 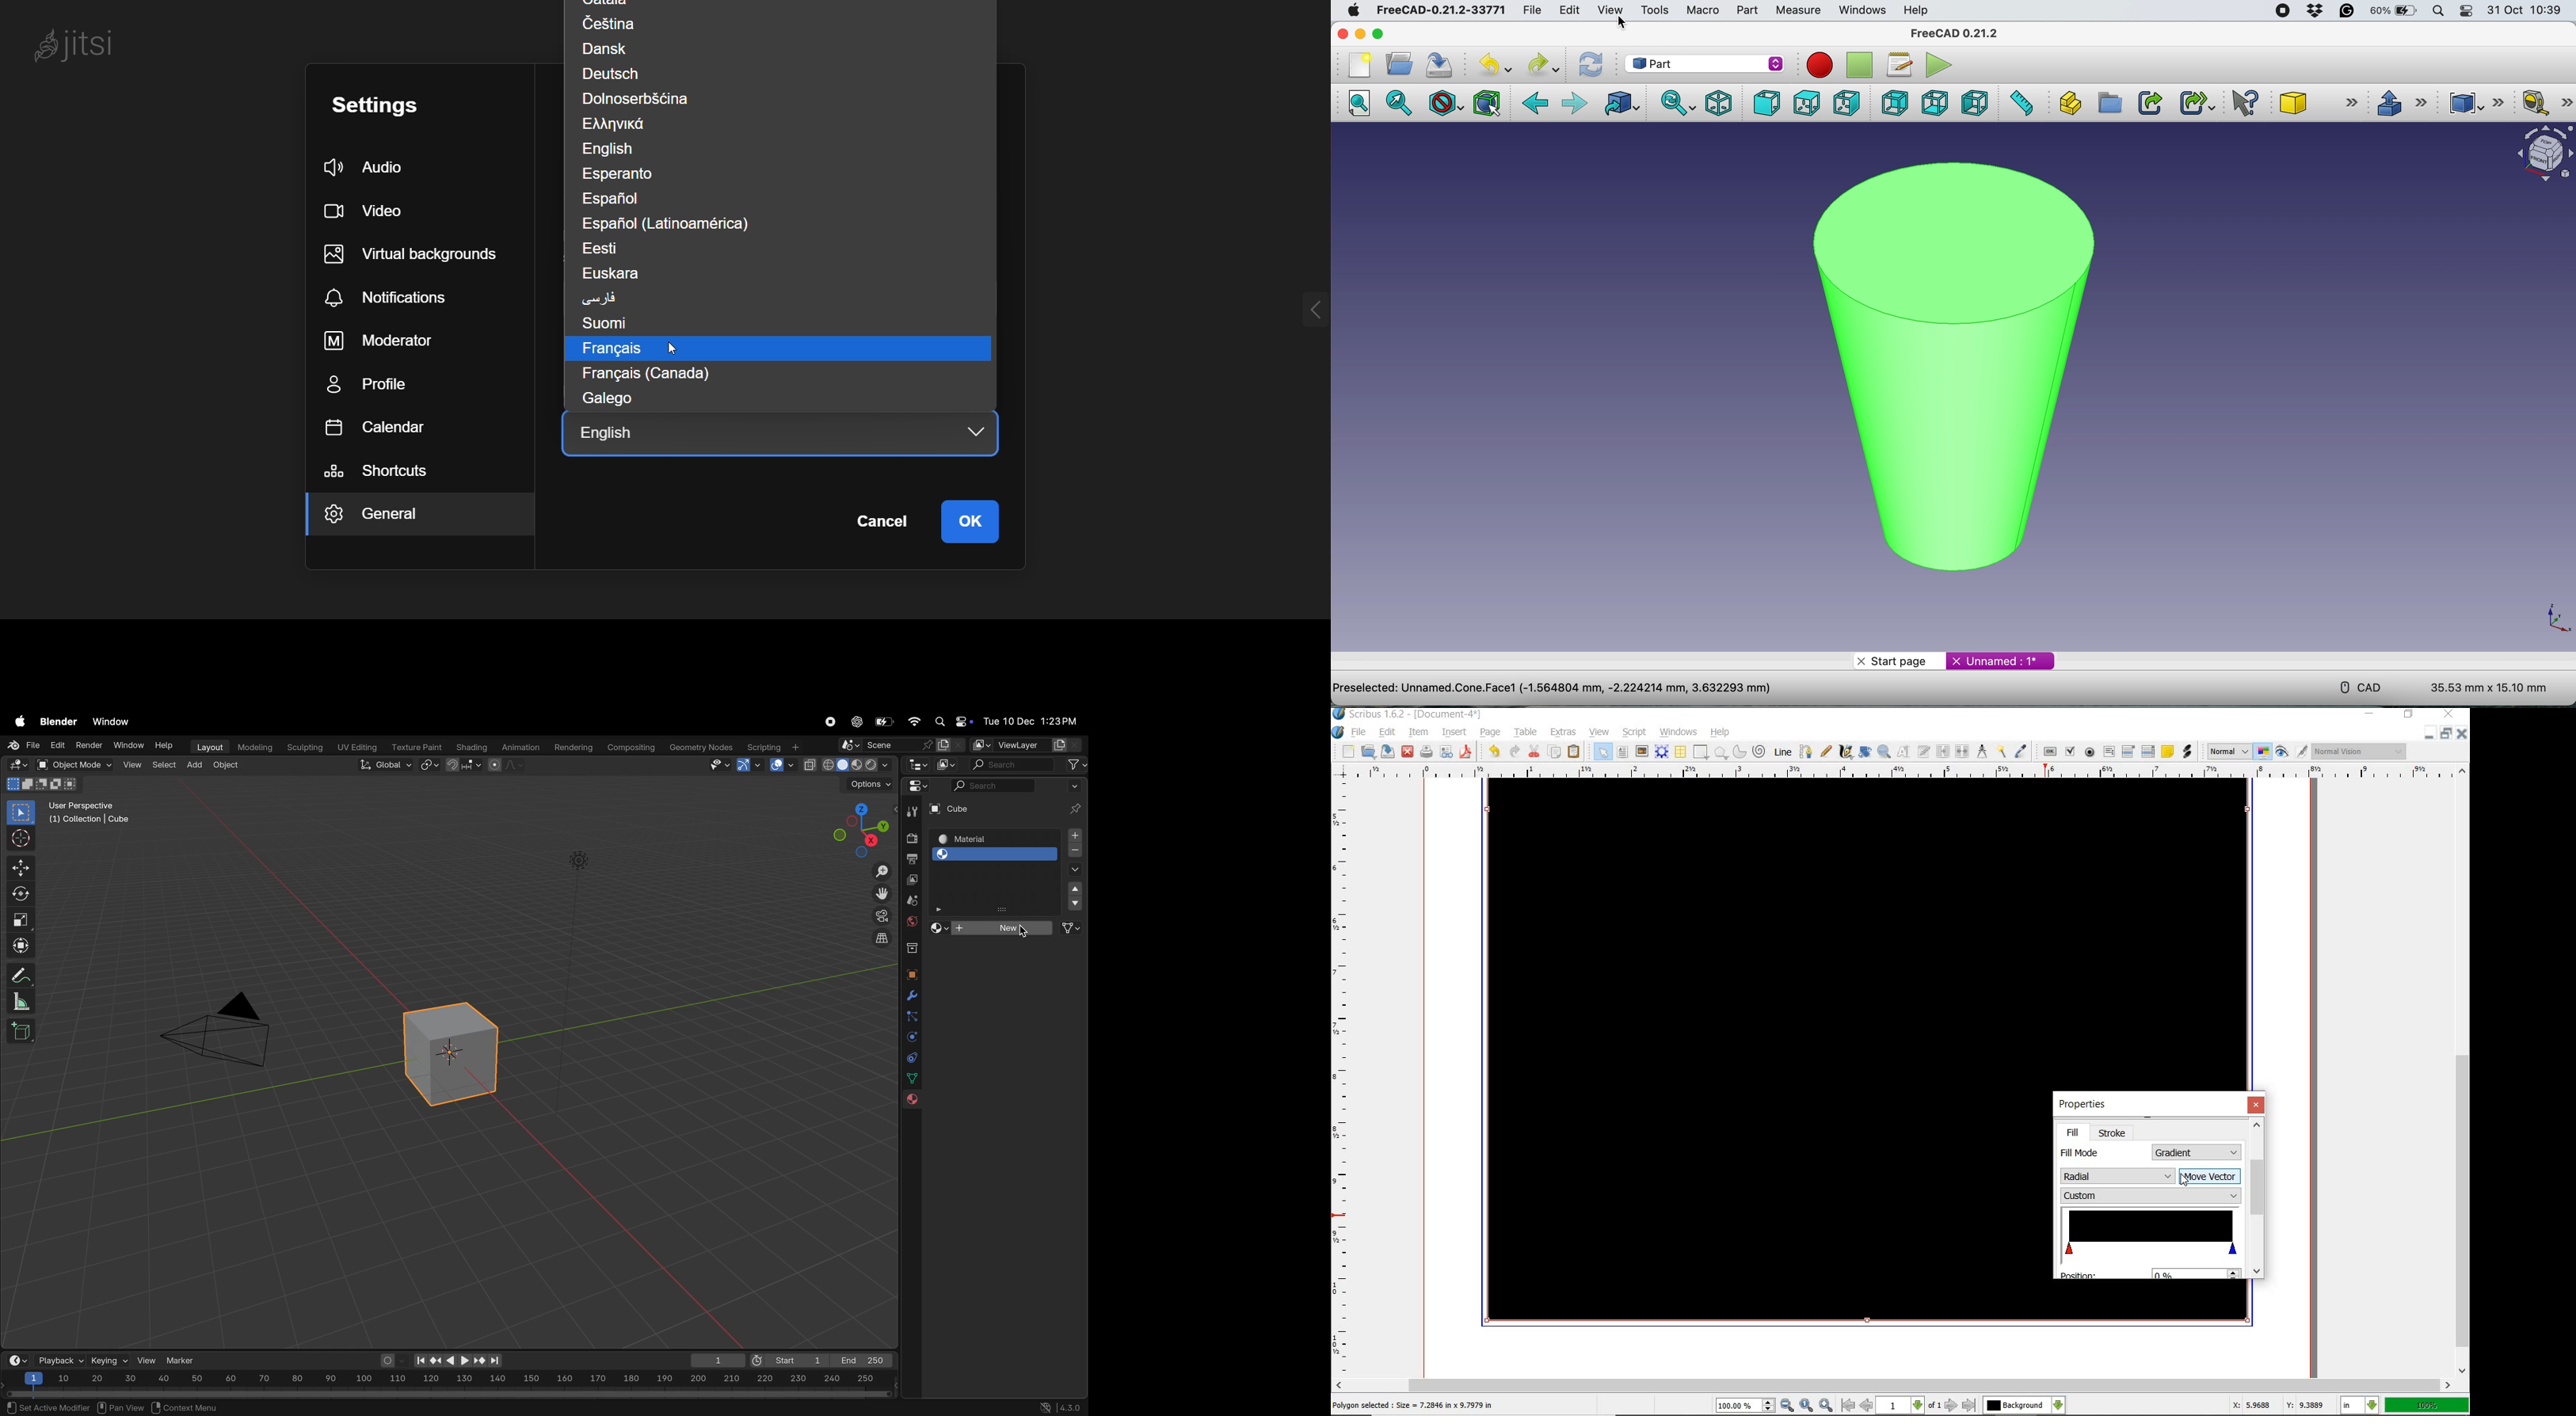 I want to click on go to first page, so click(x=1849, y=1406).